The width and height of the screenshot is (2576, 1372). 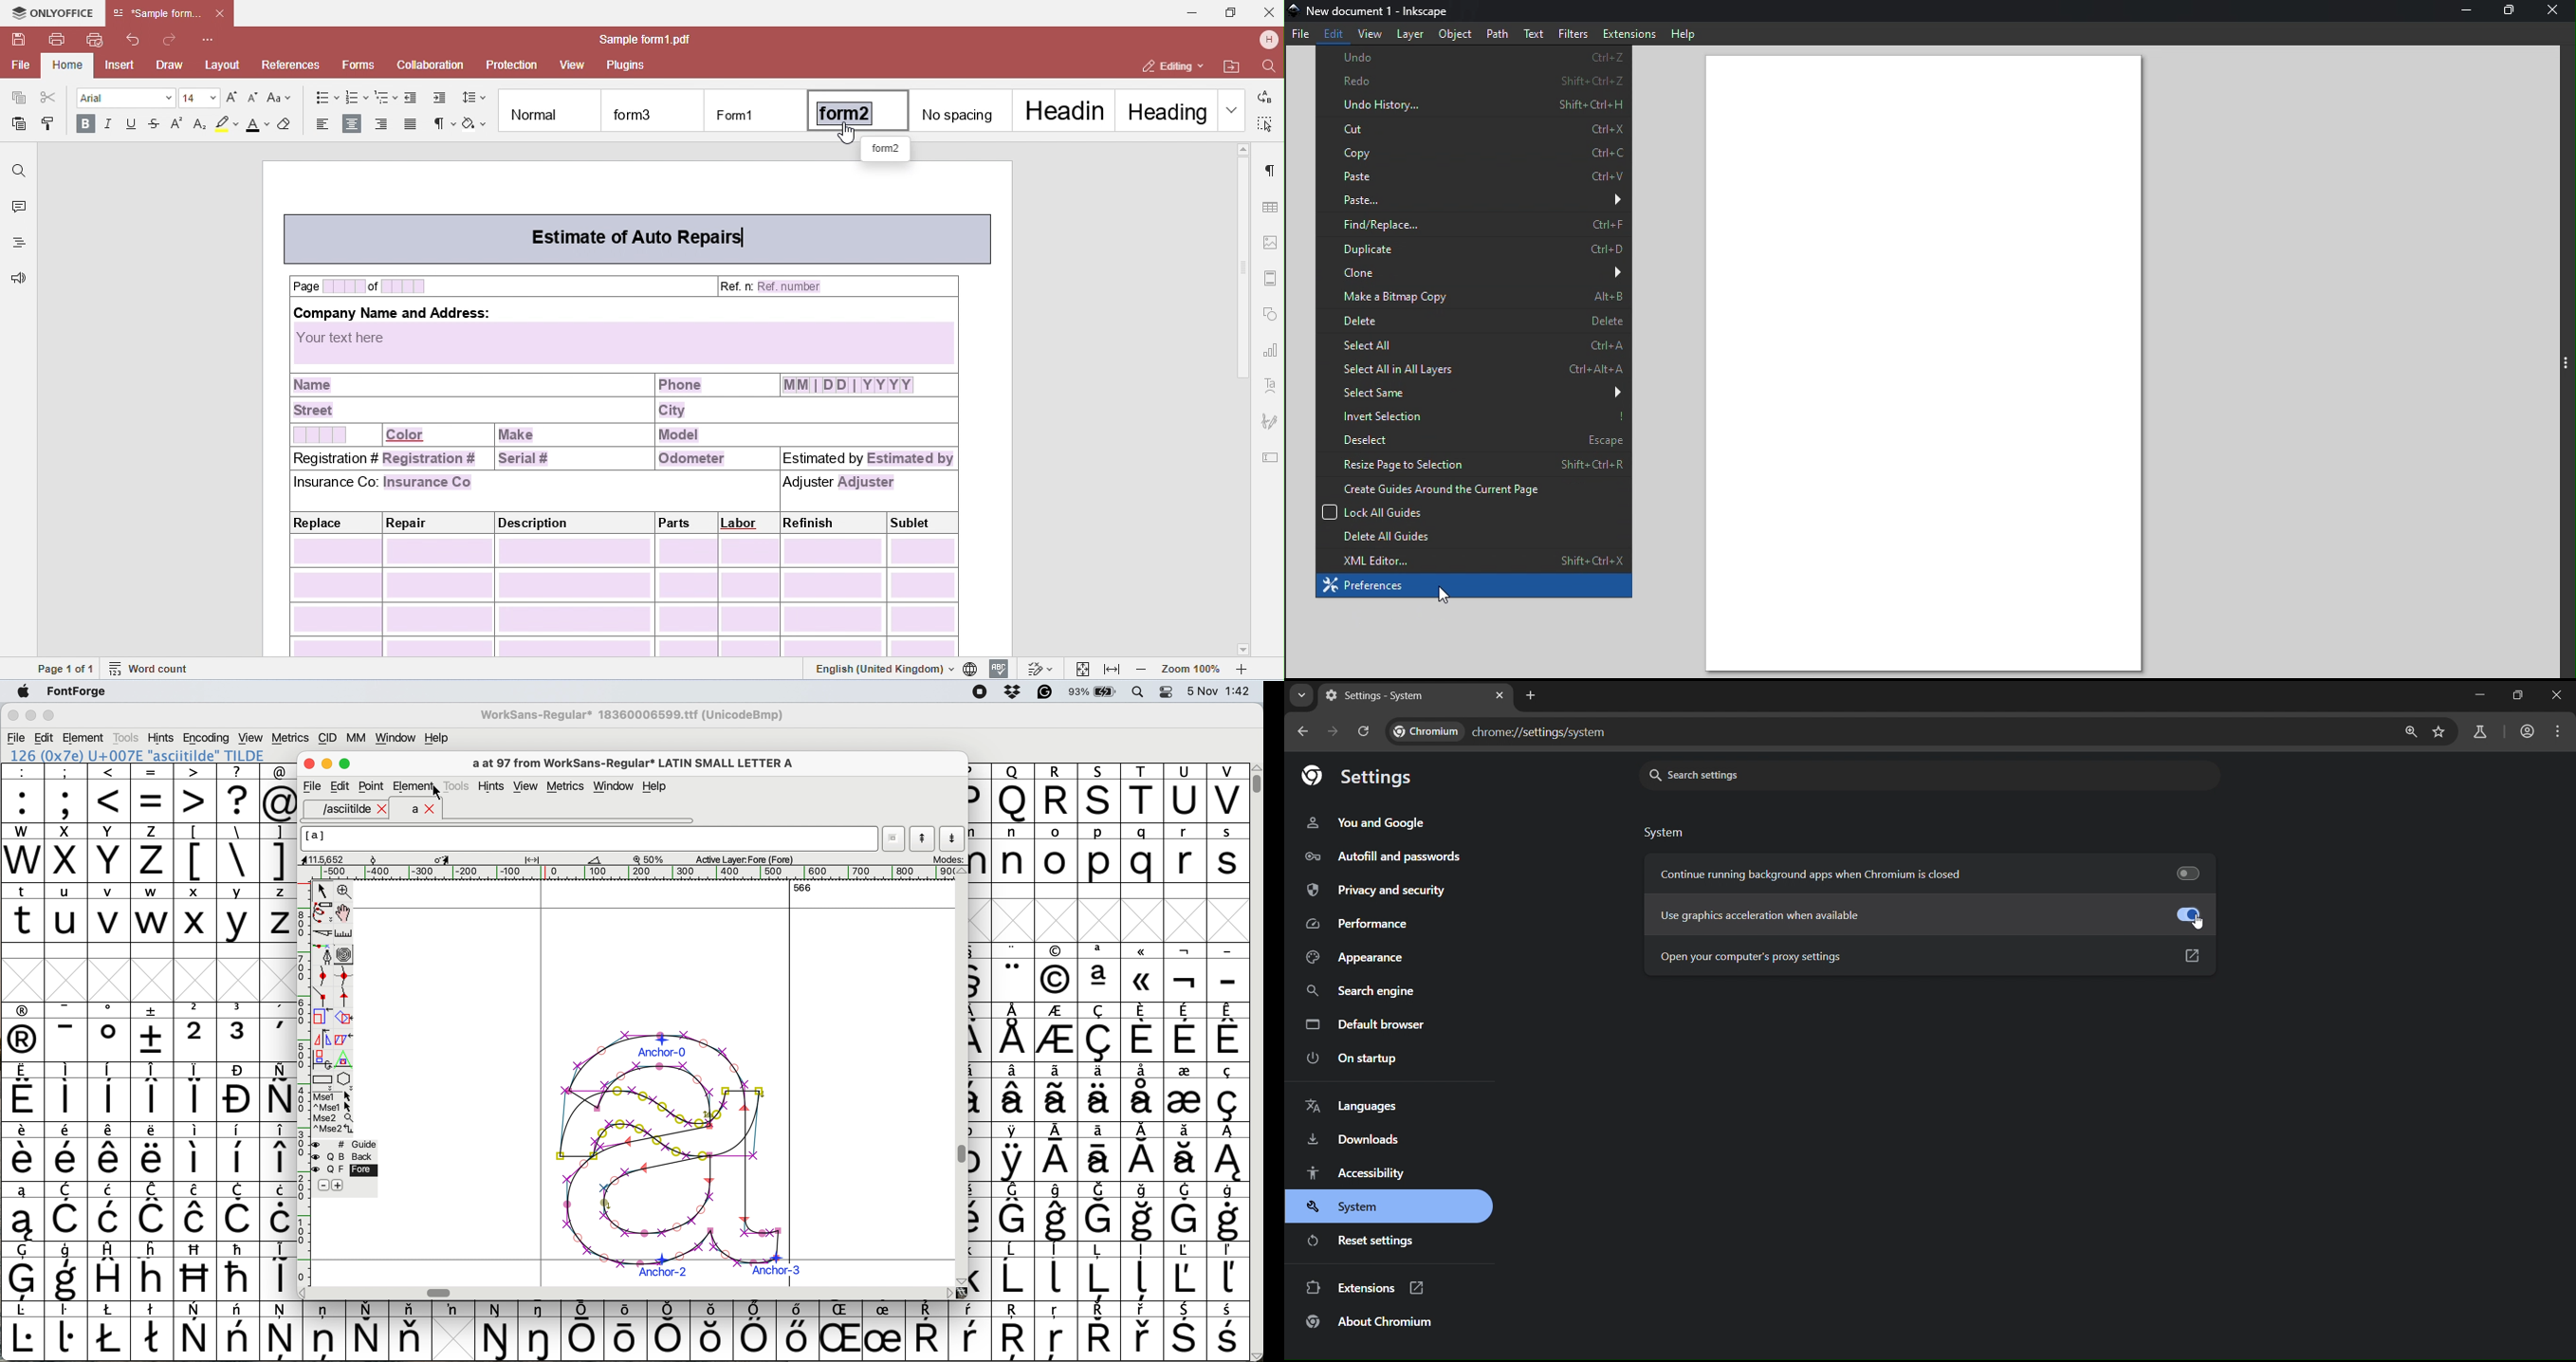 What do you see at coordinates (1496, 33) in the screenshot?
I see `Path` at bounding box center [1496, 33].